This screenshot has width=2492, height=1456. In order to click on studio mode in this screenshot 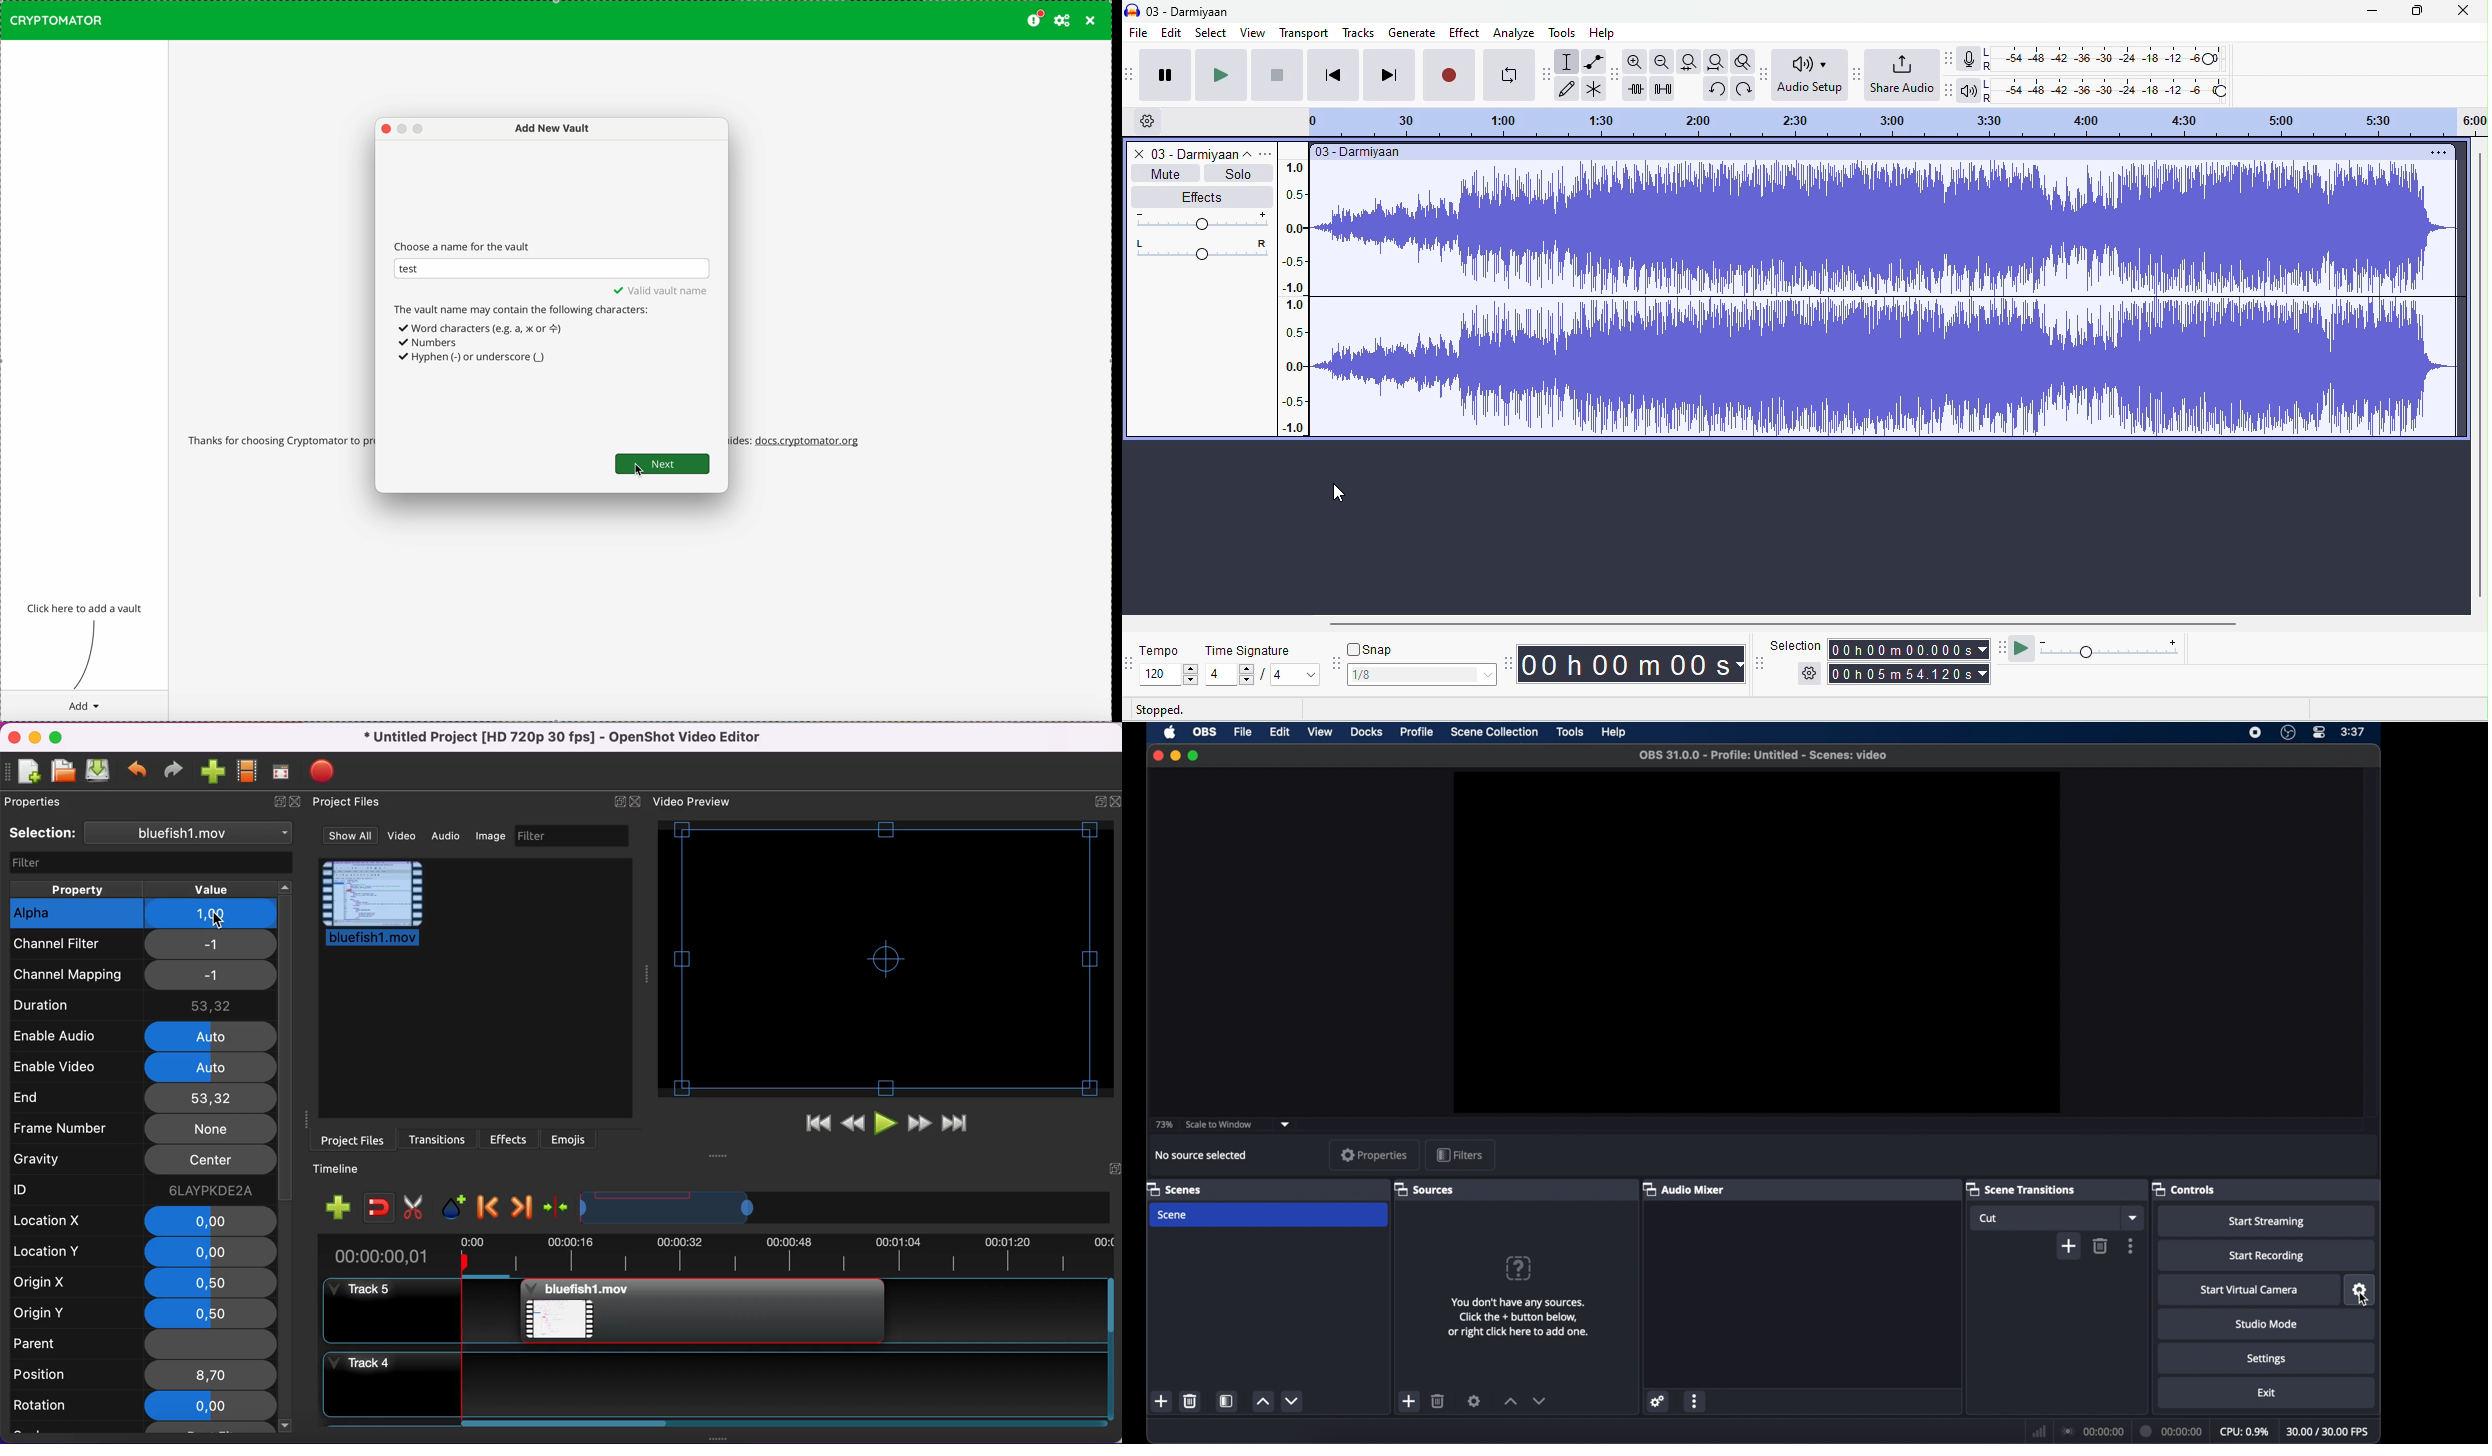, I will do `click(2269, 1324)`.